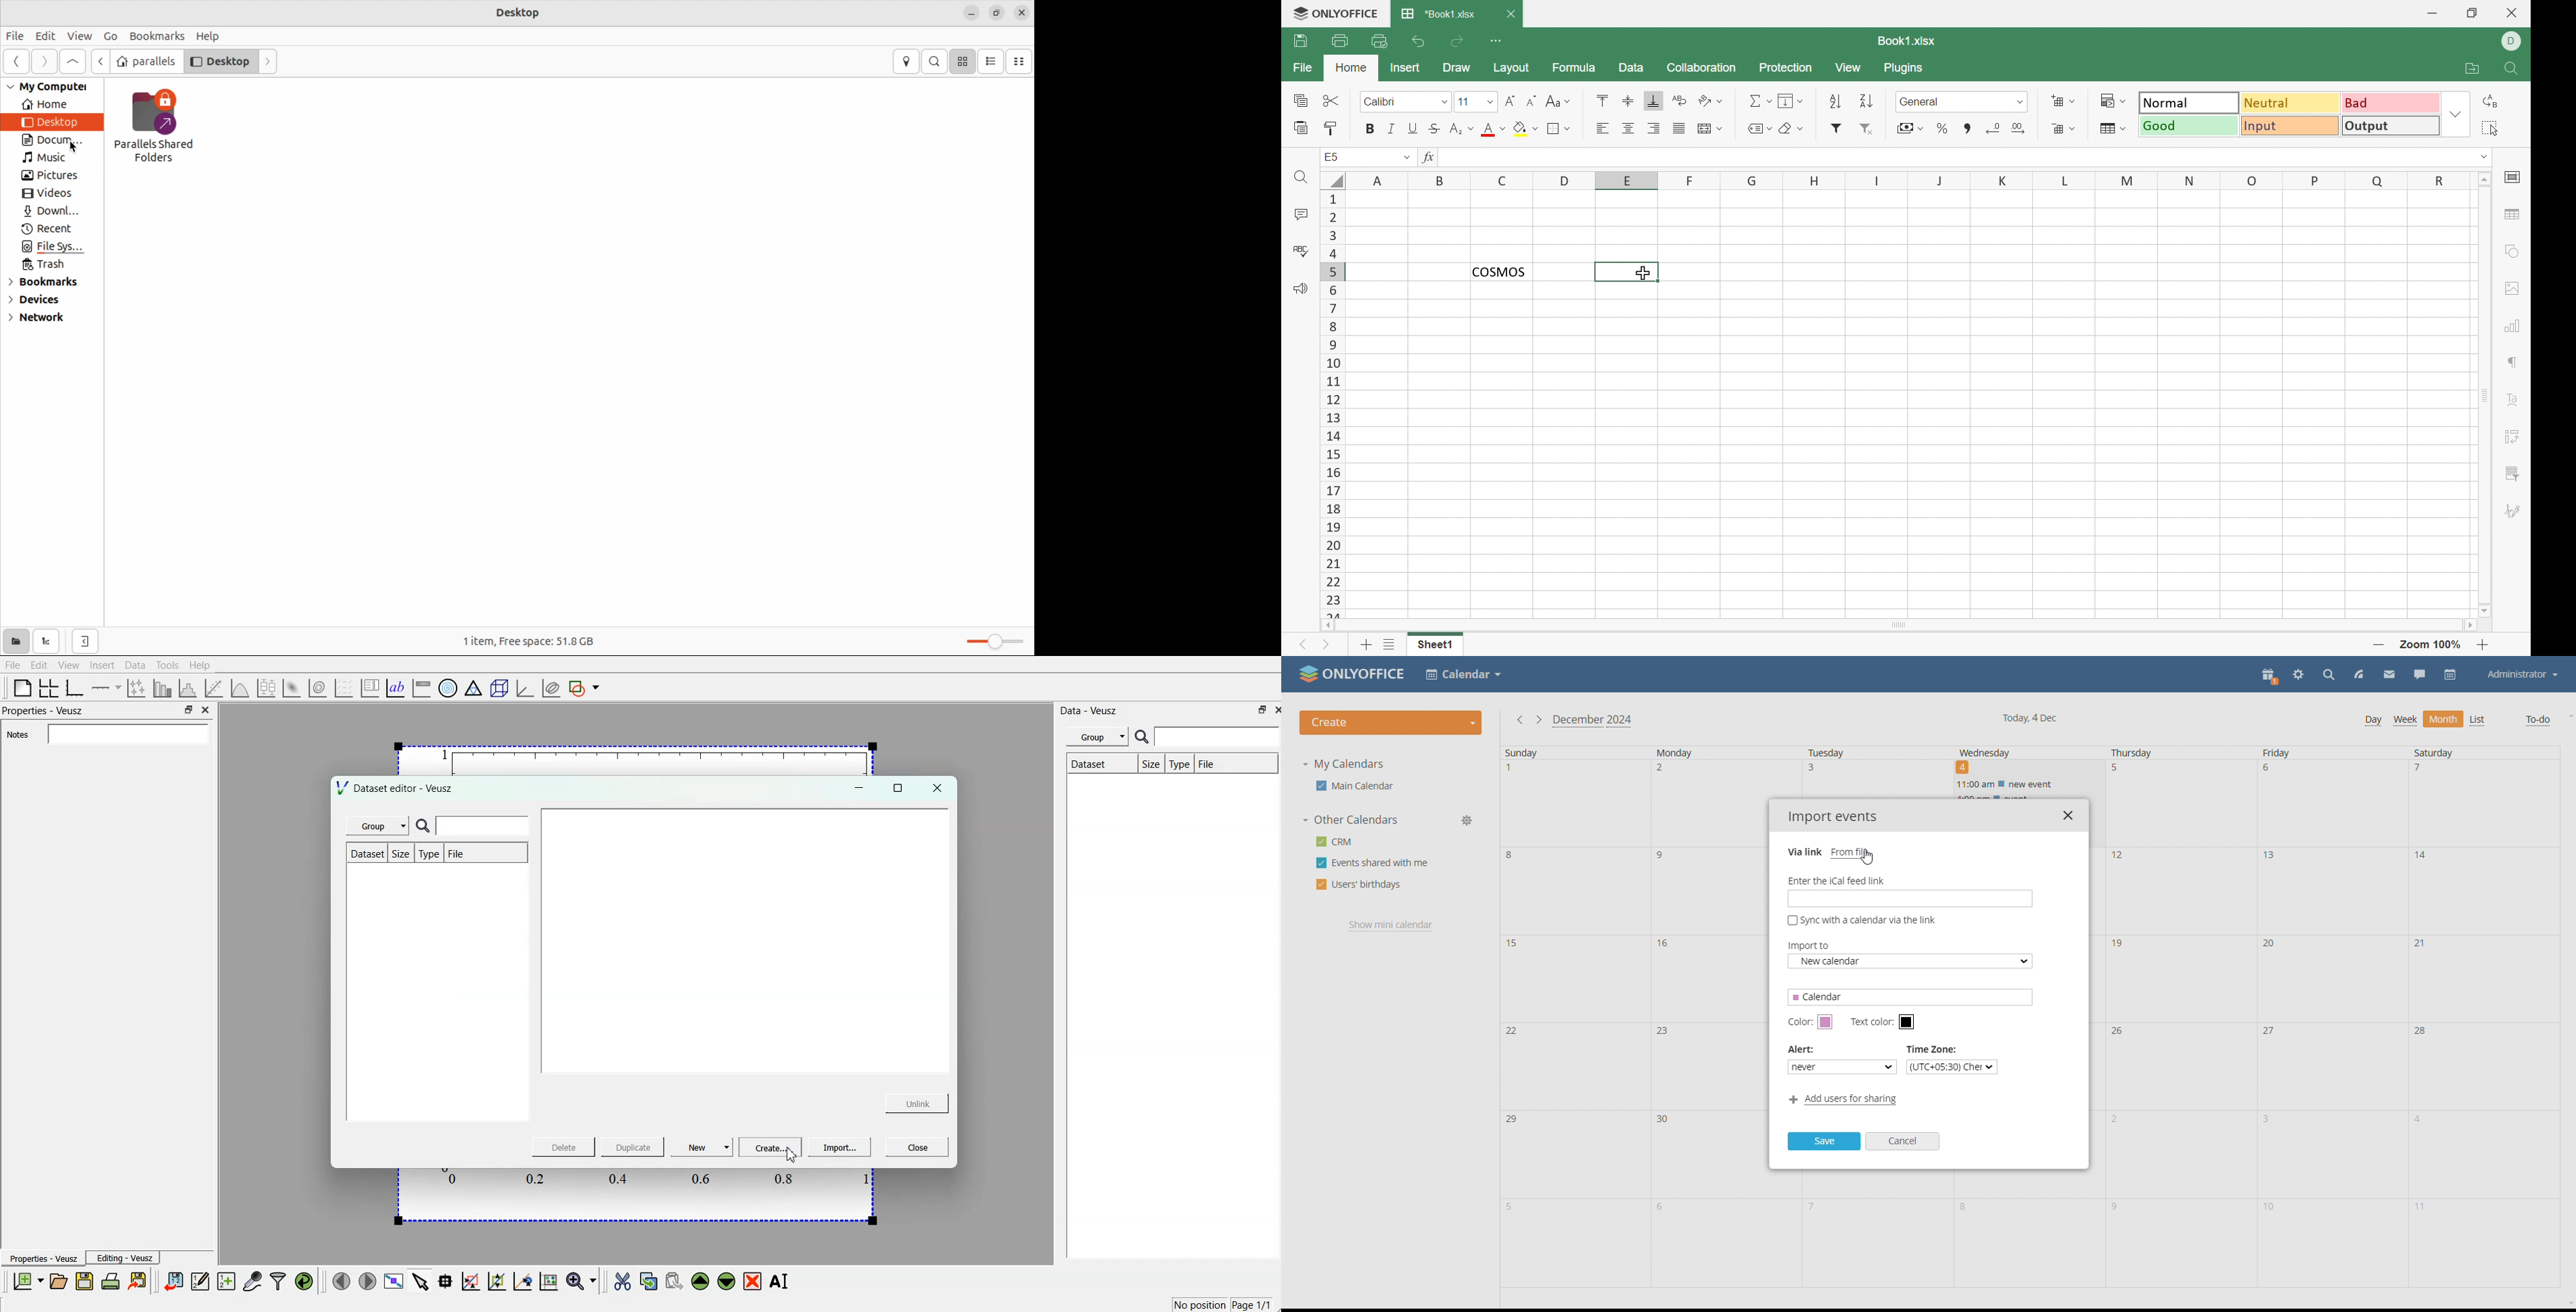  Describe the element at coordinates (1573, 68) in the screenshot. I see `Formula` at that location.